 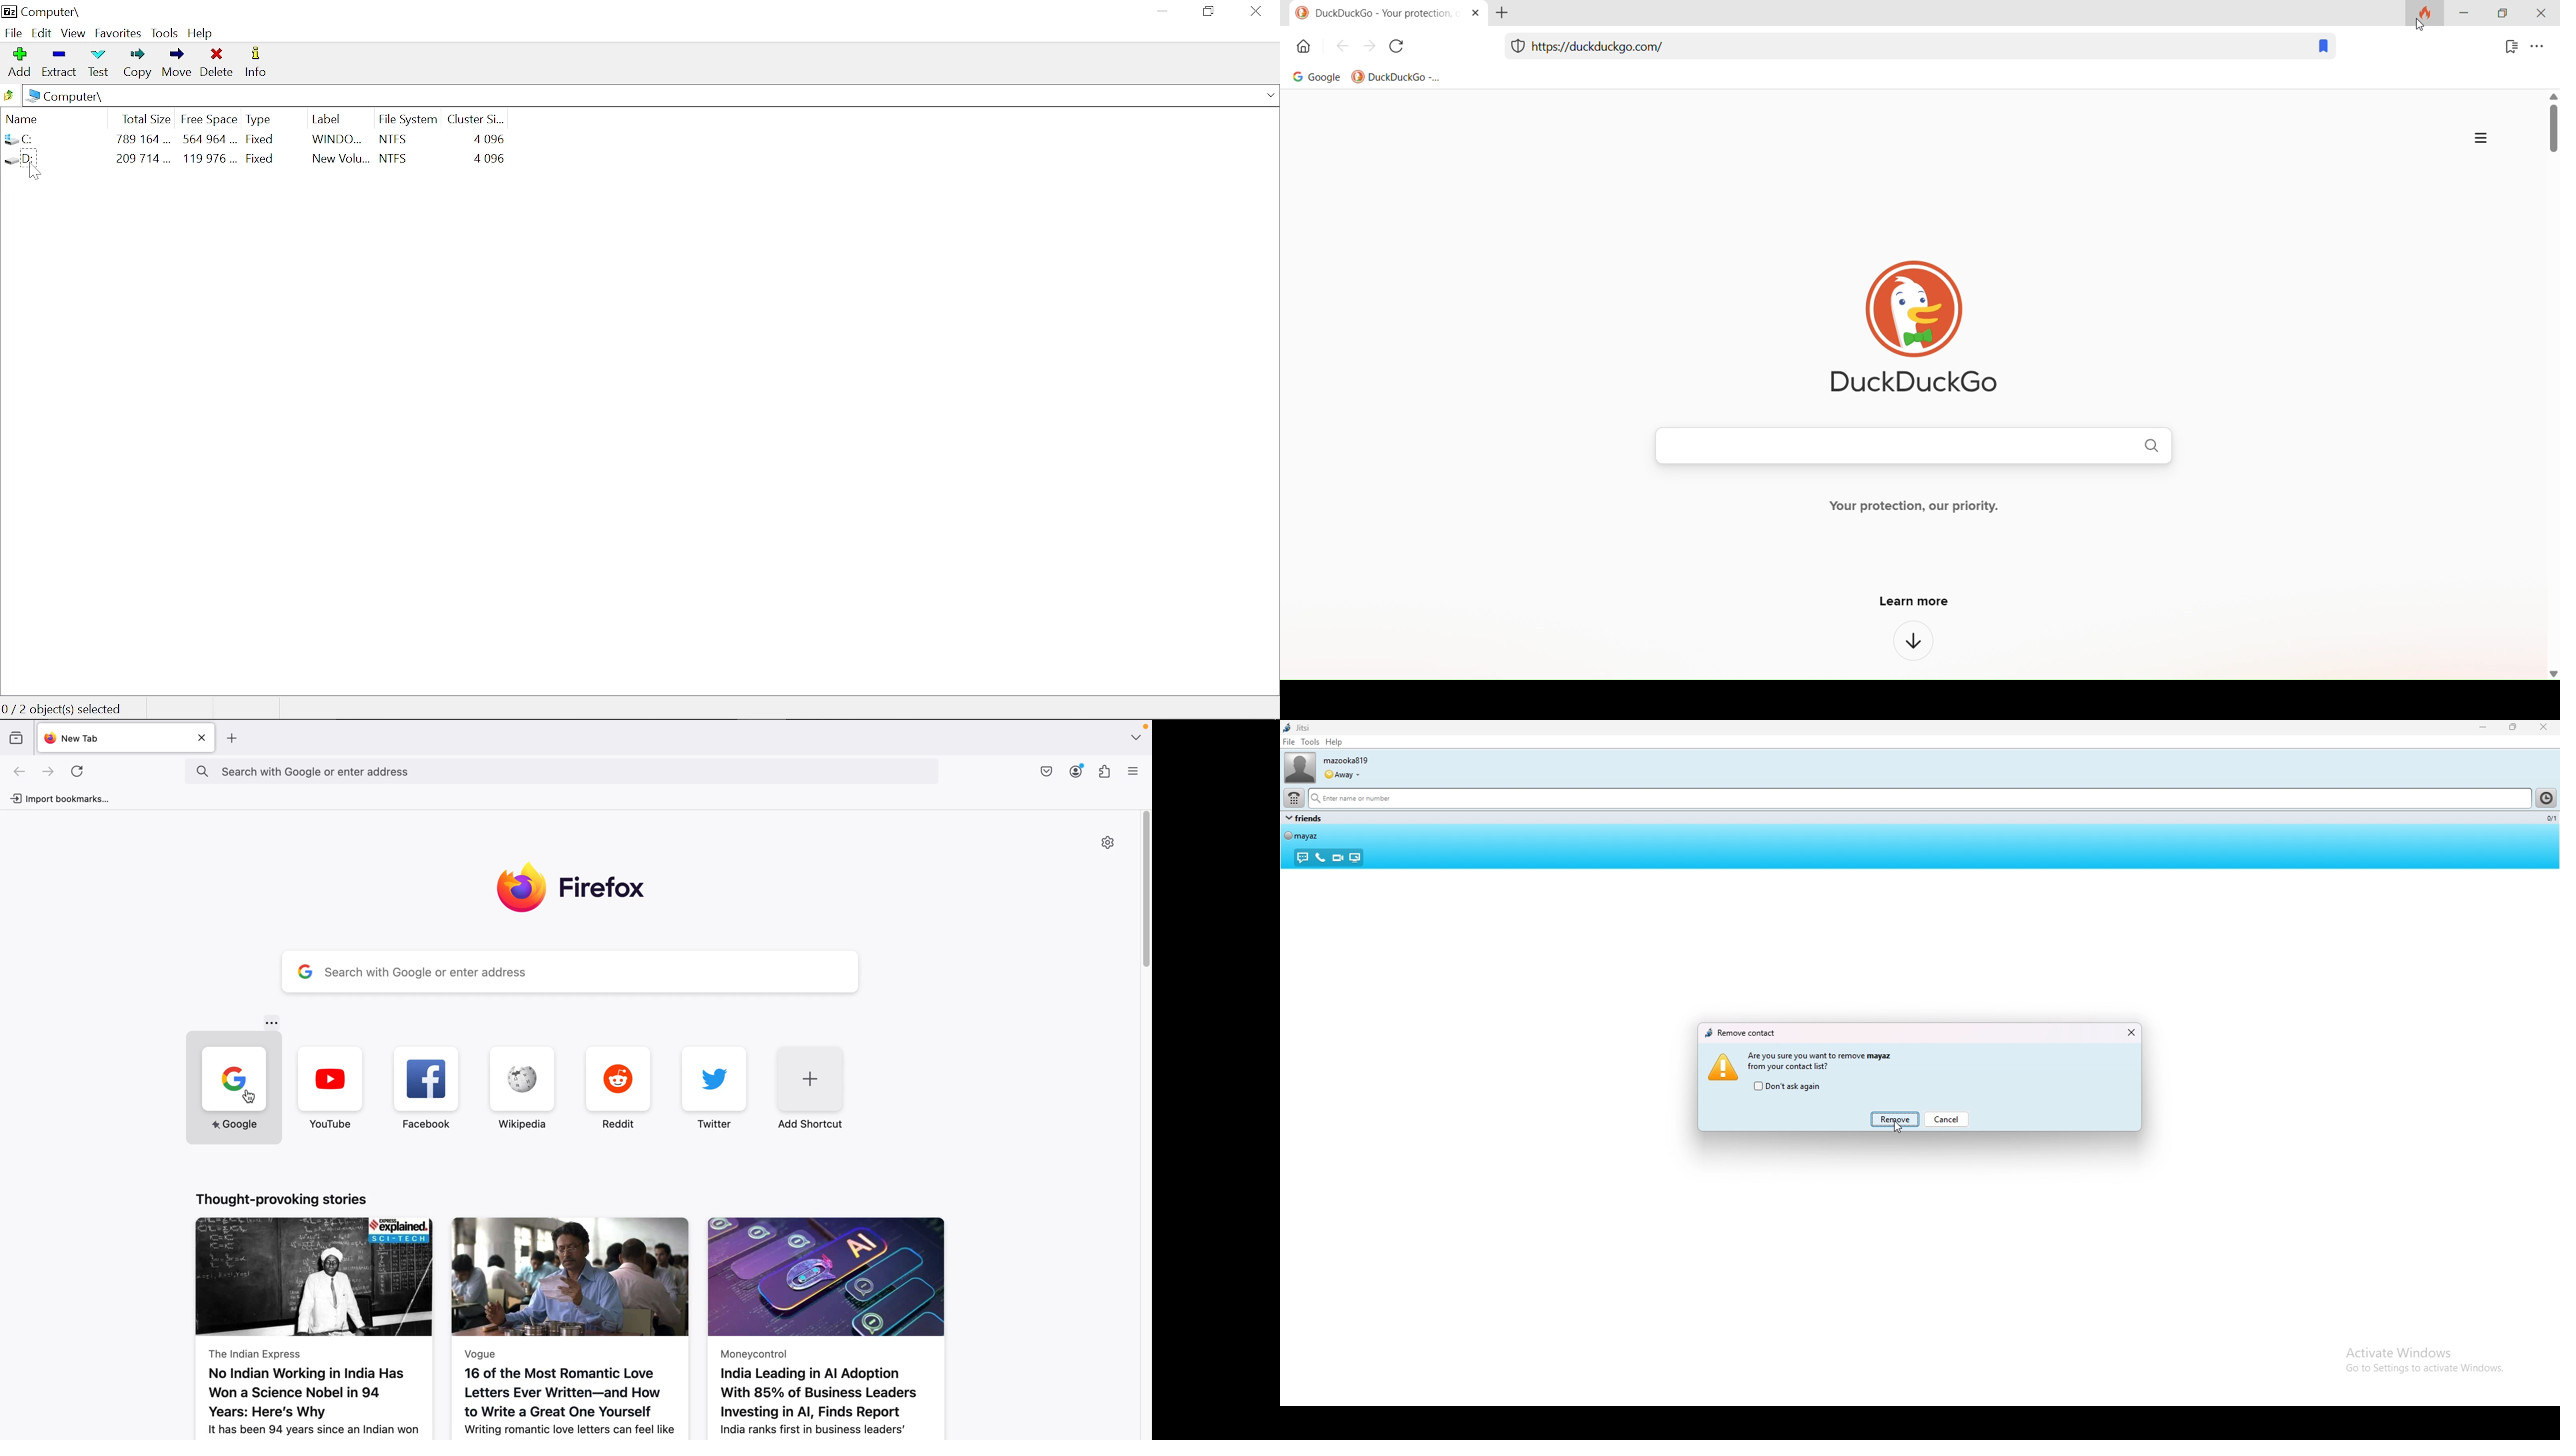 I want to click on WINDO... New Volu..., so click(x=341, y=151).